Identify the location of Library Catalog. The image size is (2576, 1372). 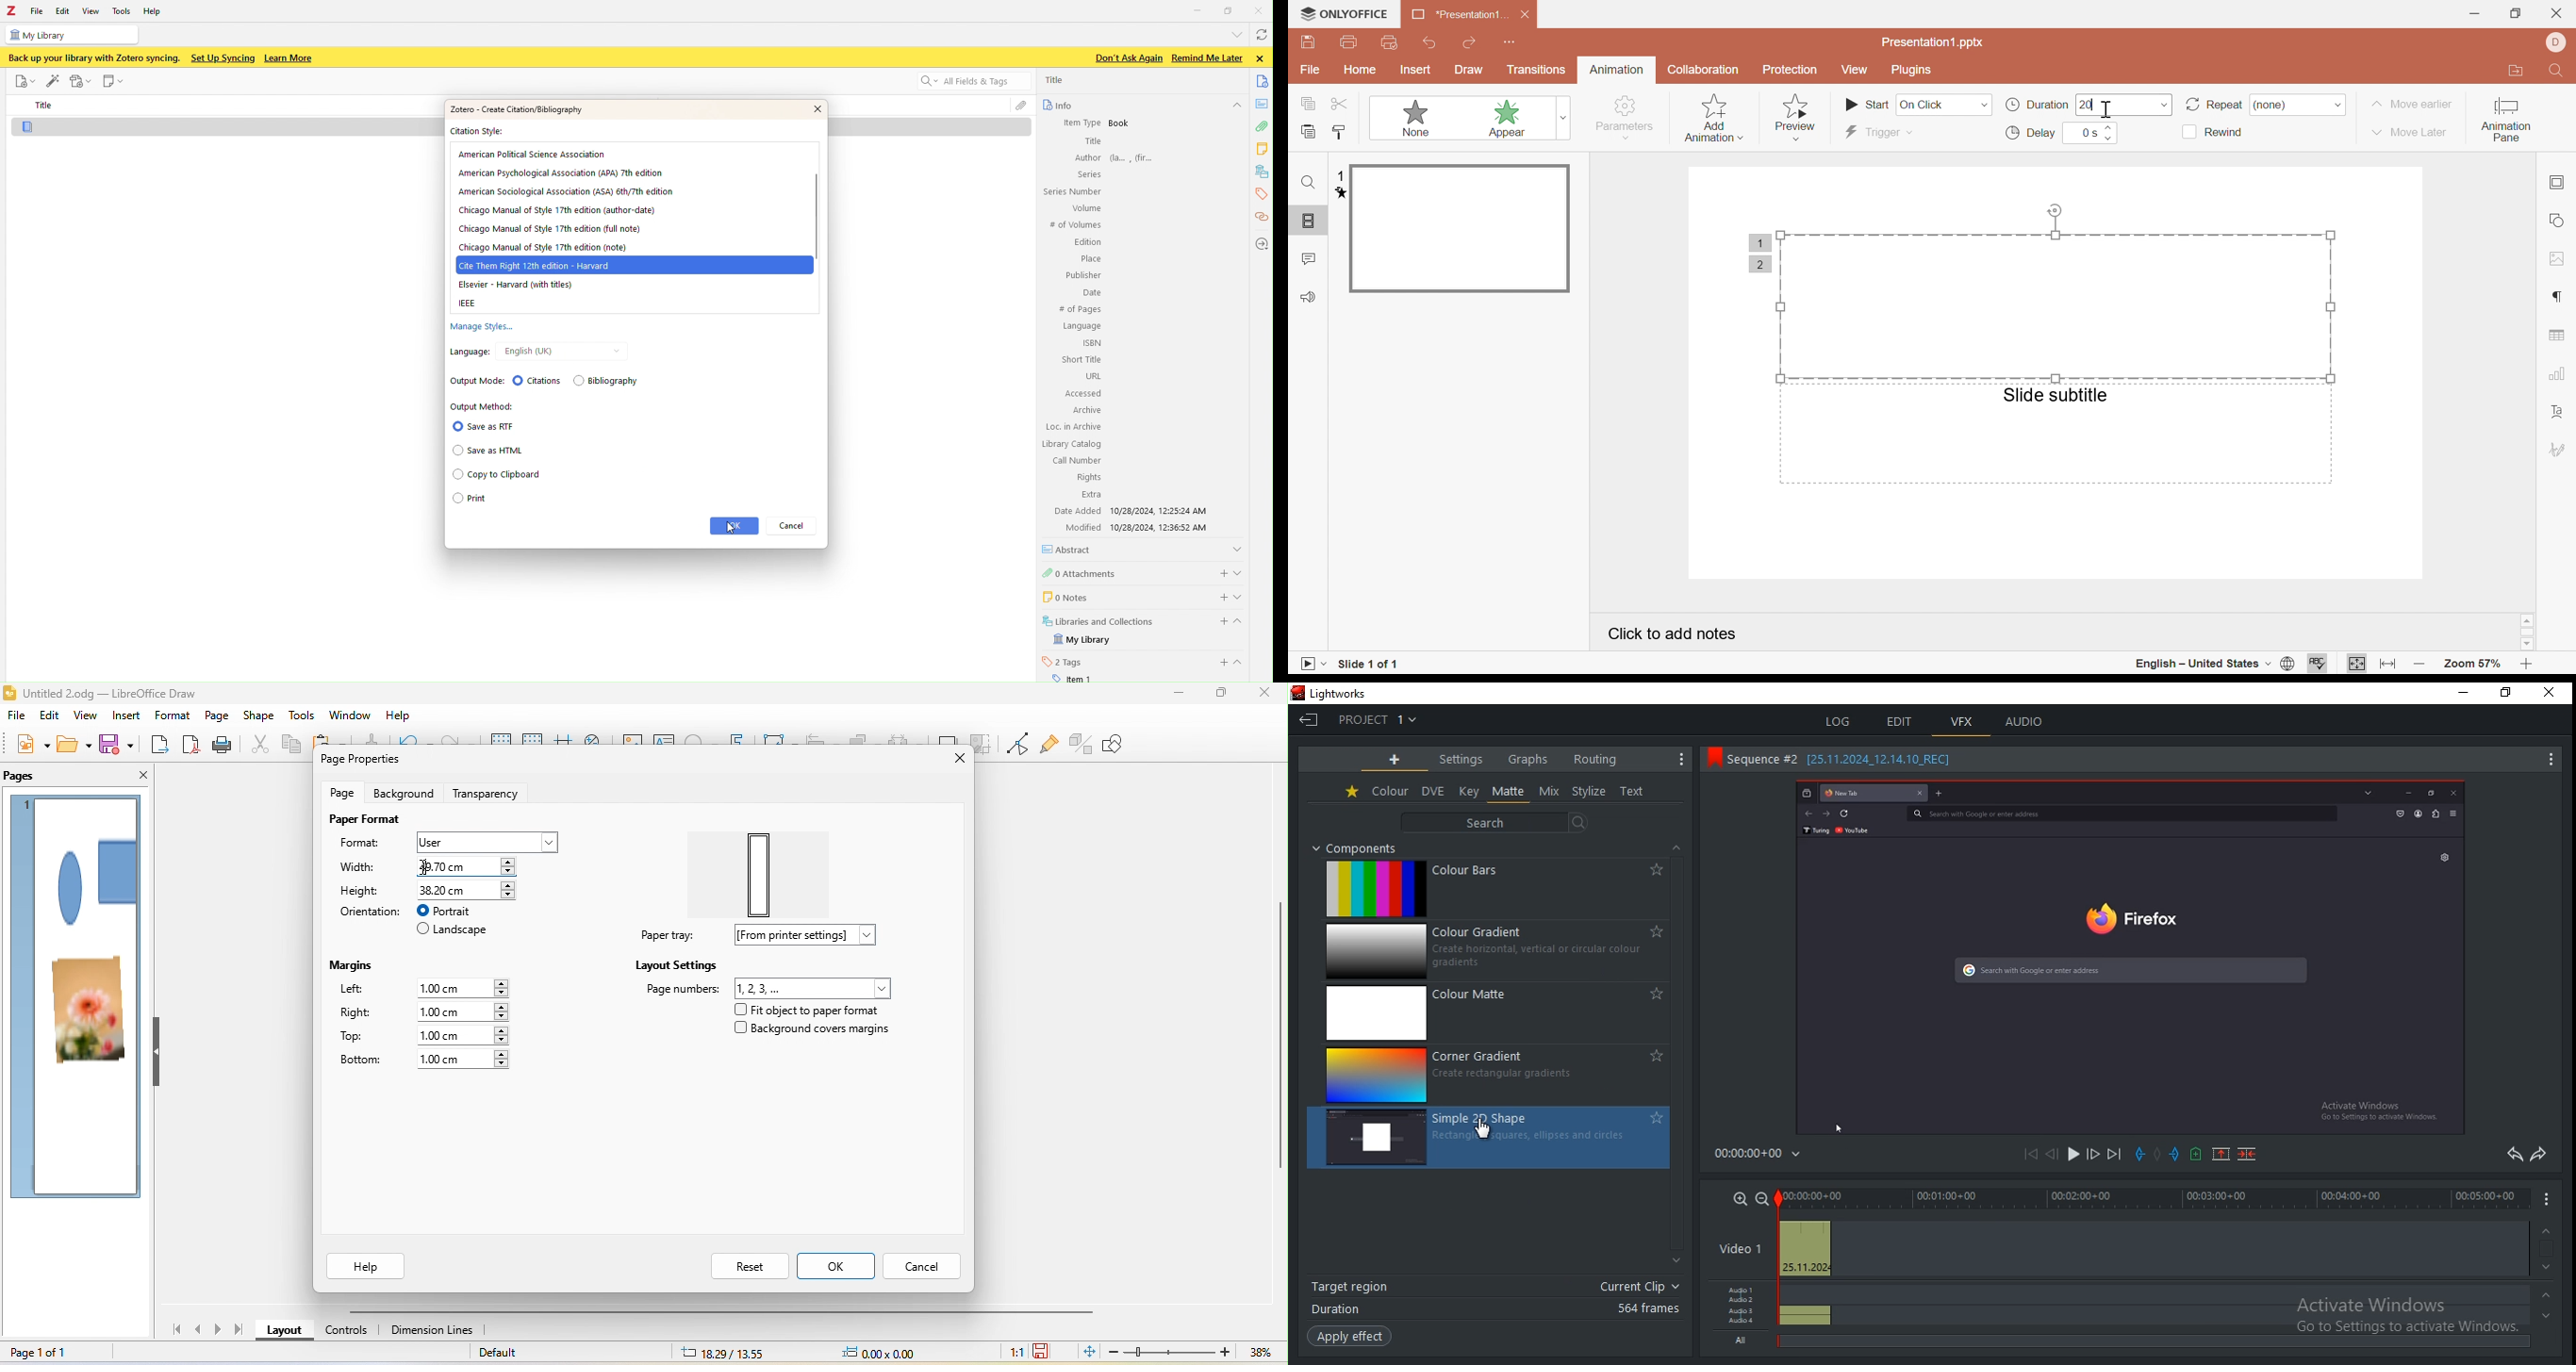
(1073, 444).